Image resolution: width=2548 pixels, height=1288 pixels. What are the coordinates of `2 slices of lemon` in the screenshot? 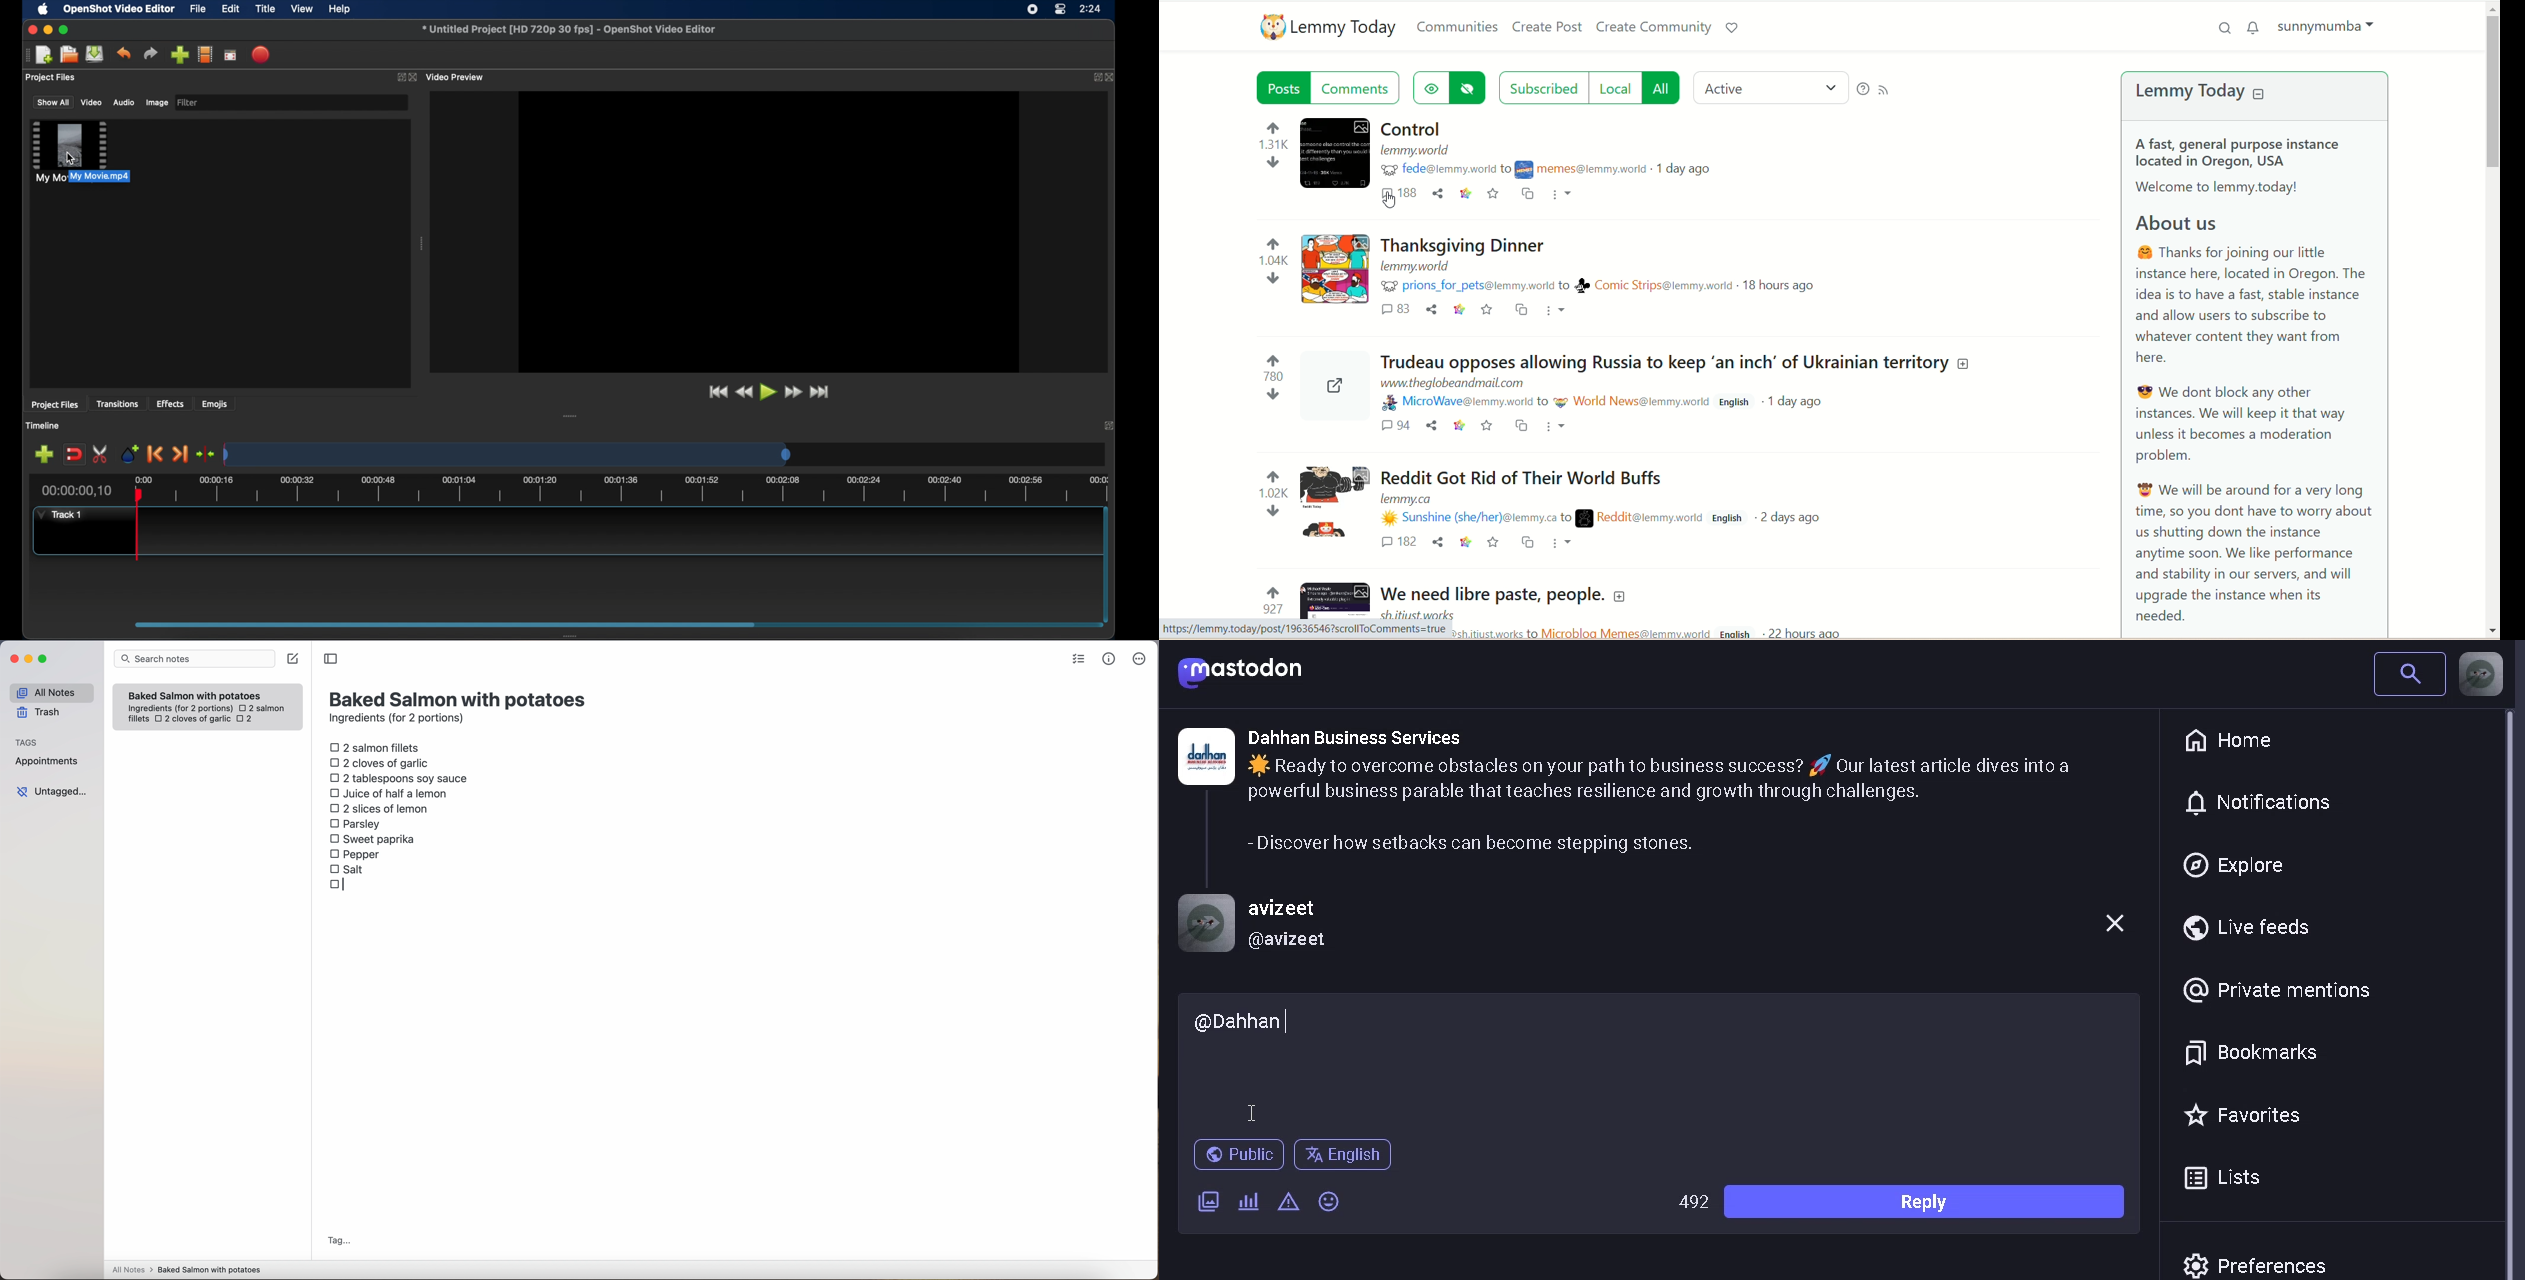 It's located at (380, 808).